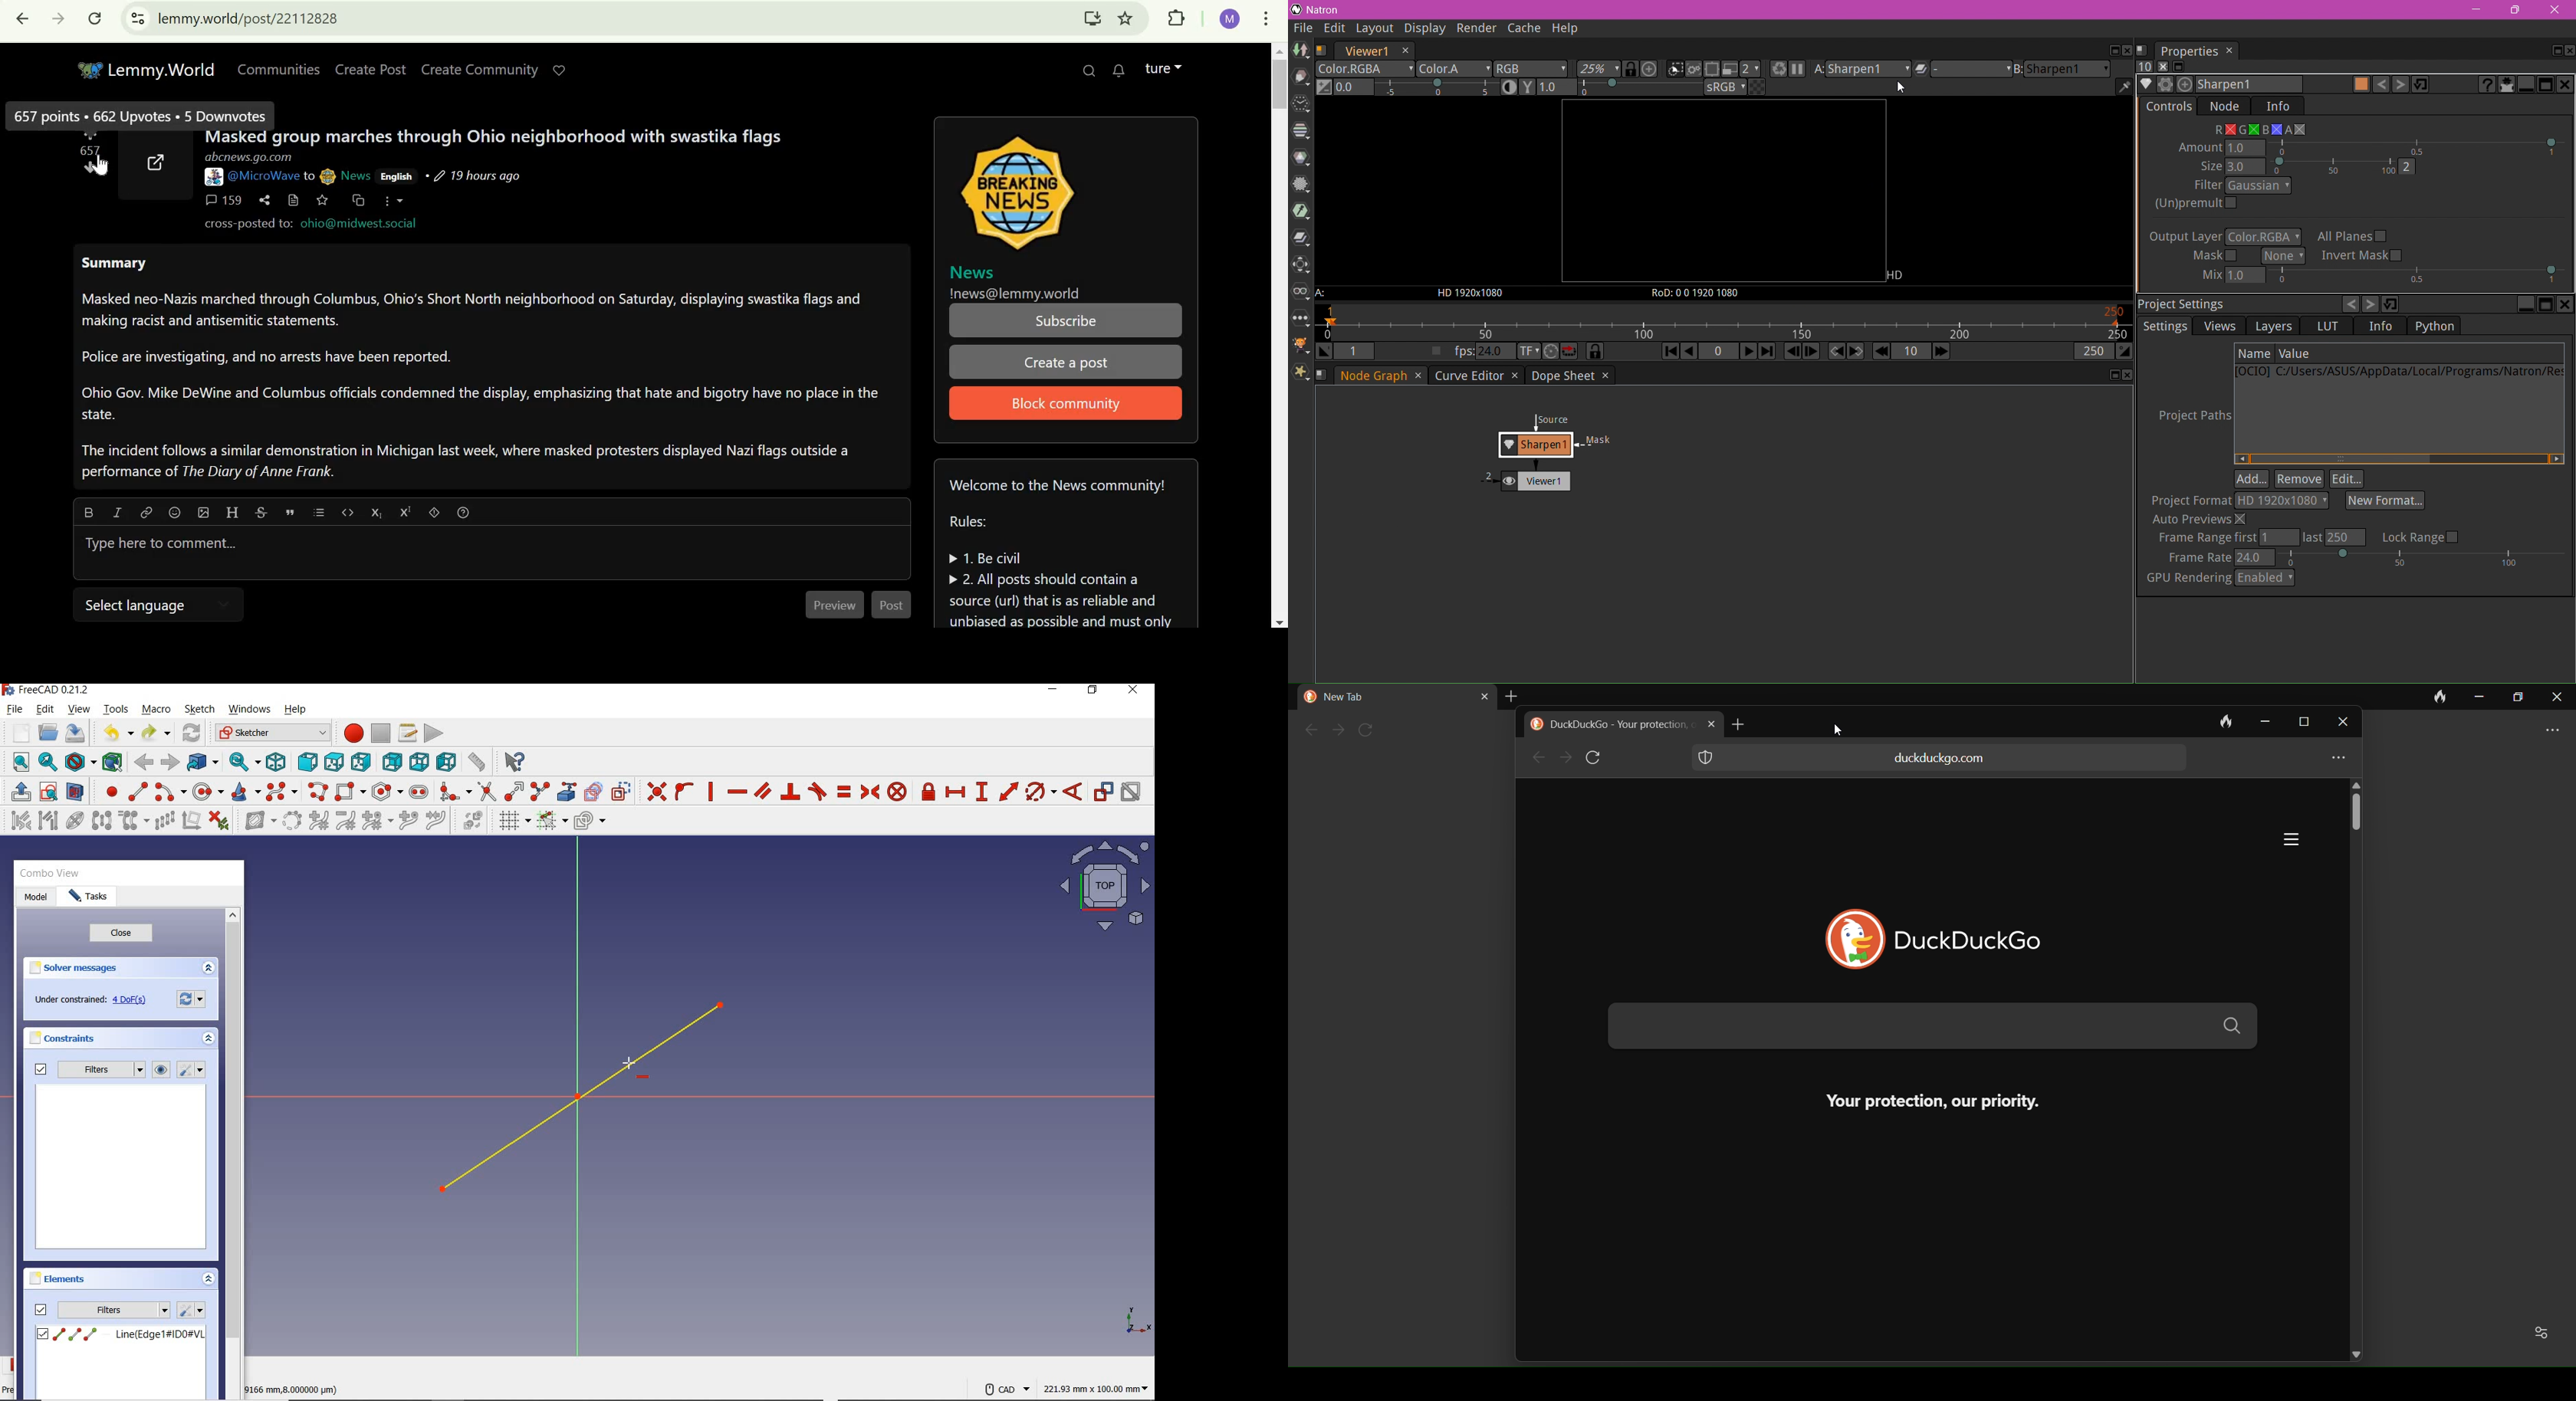 This screenshot has height=1428, width=2576. What do you see at coordinates (120, 1334) in the screenshot?
I see `Line Element` at bounding box center [120, 1334].